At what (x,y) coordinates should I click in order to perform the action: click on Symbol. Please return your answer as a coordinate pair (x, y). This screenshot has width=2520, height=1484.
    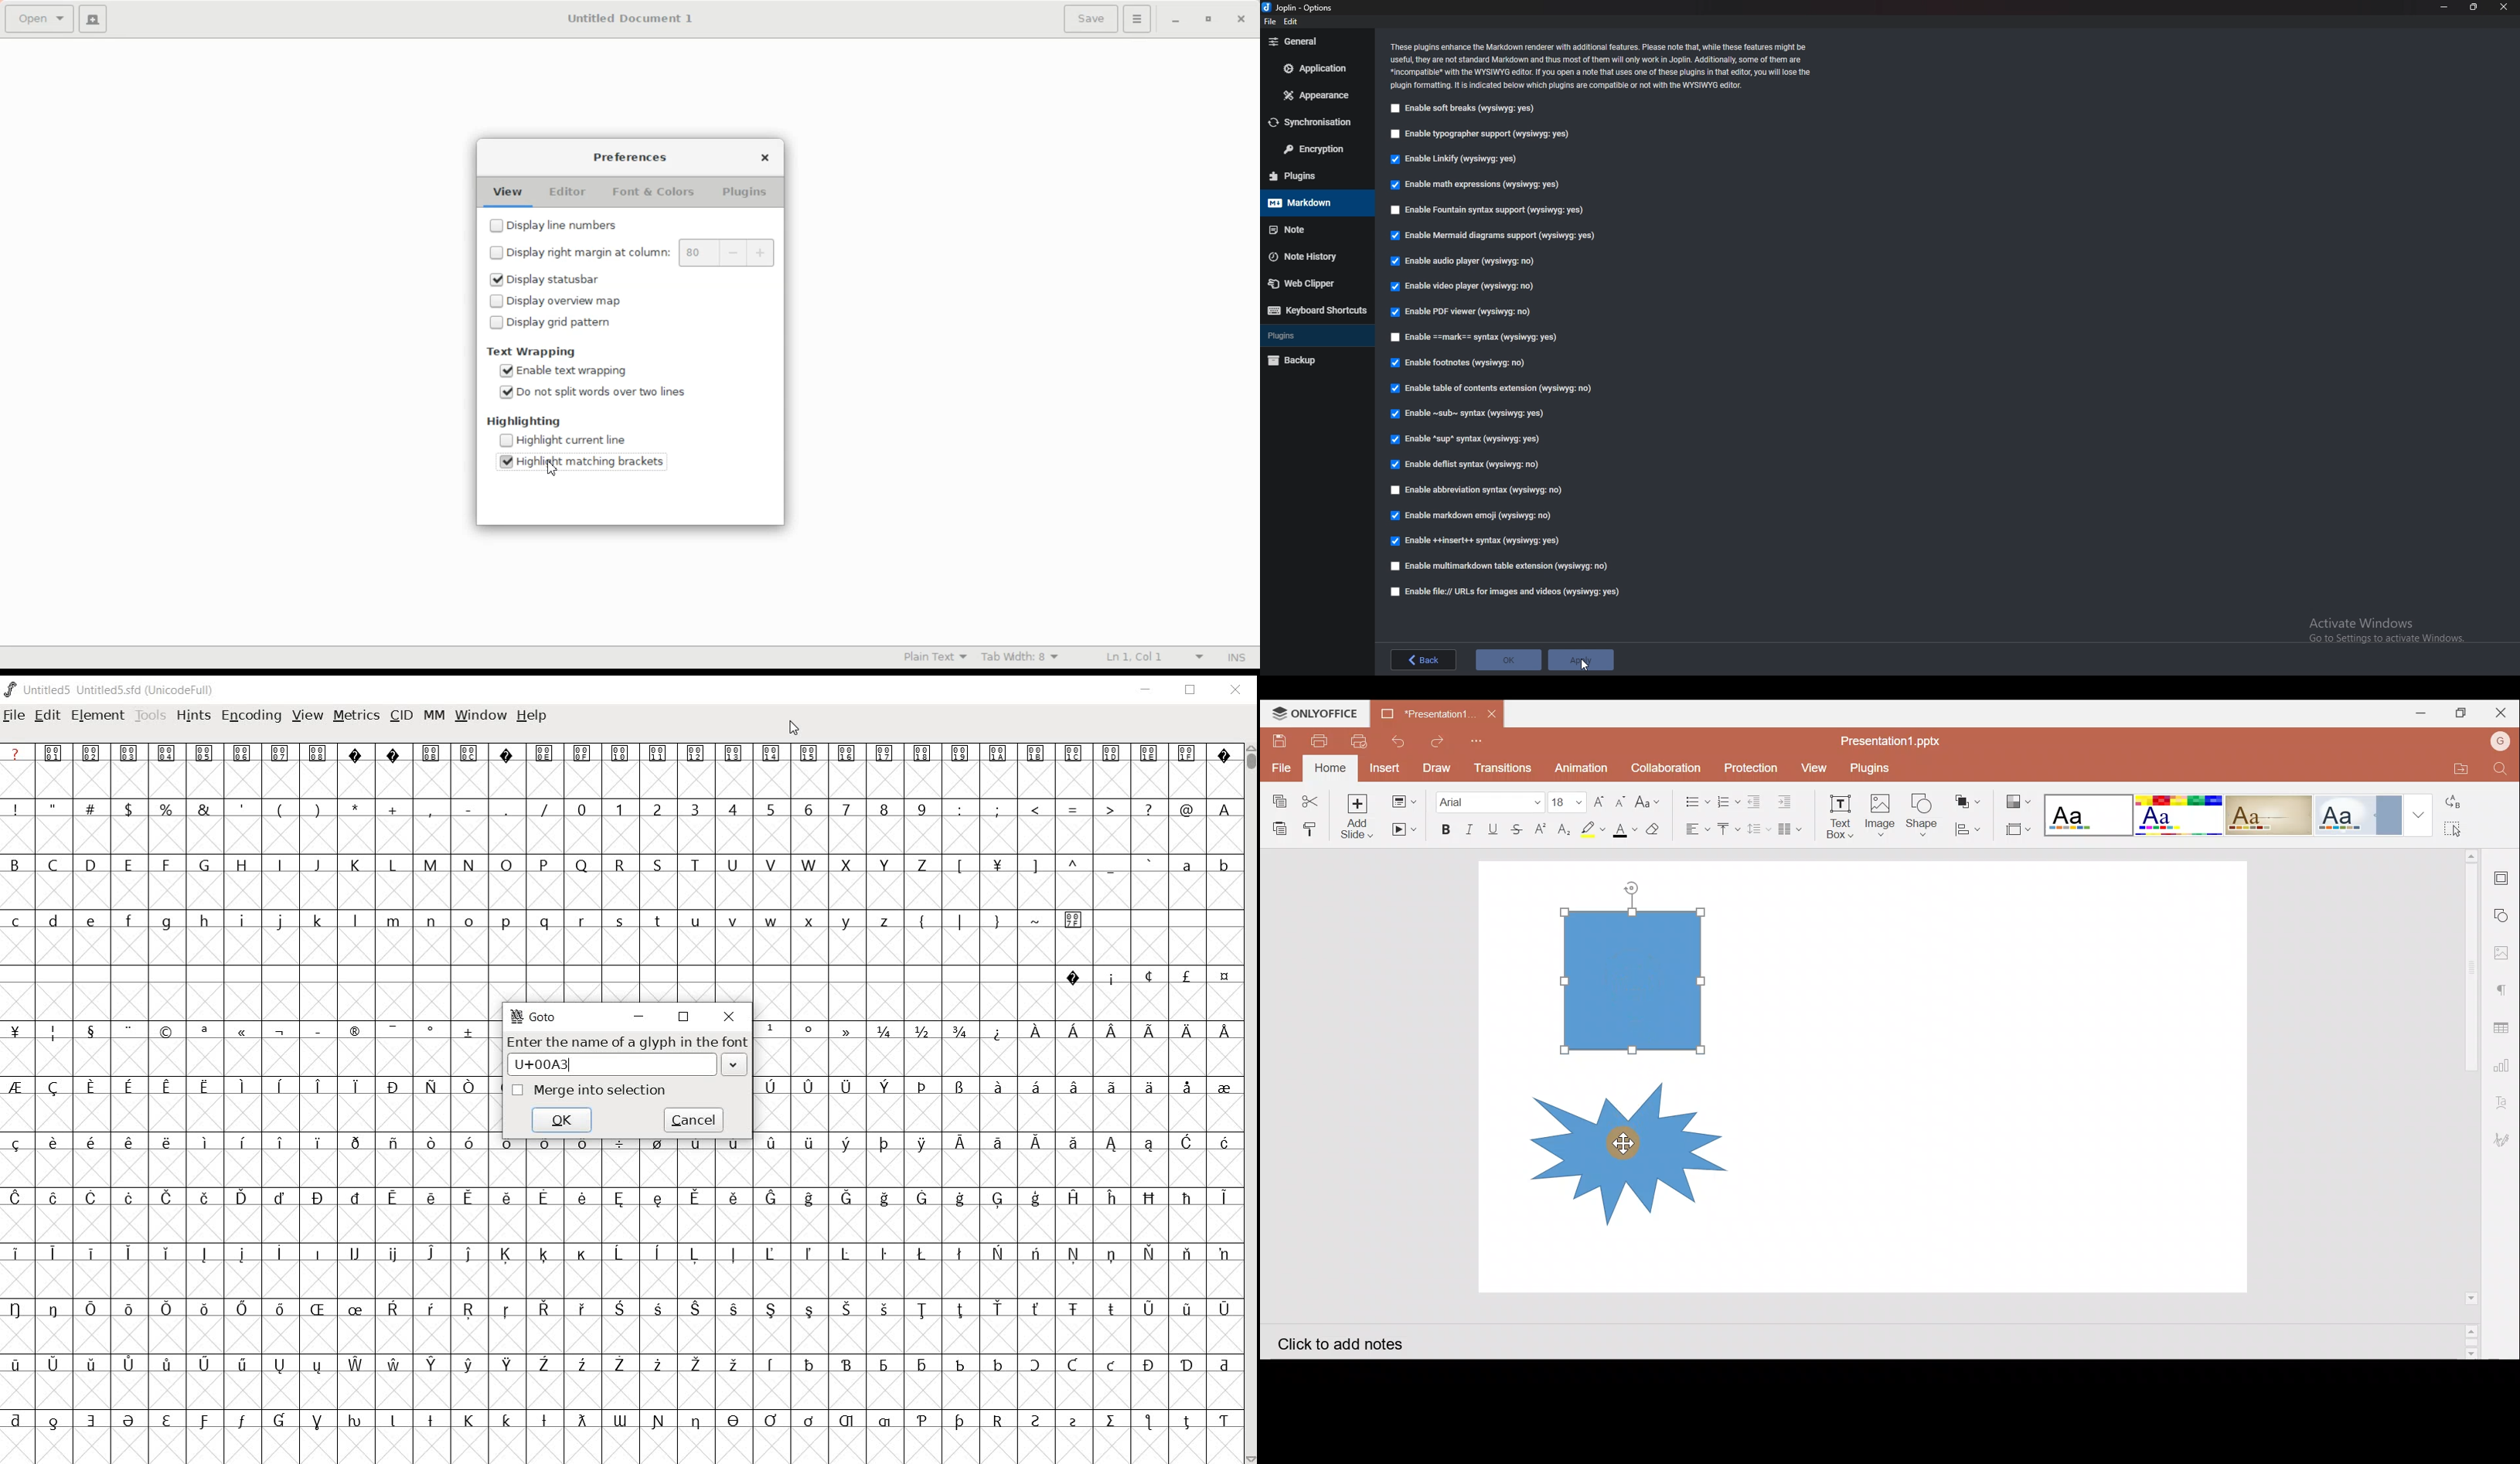
    Looking at the image, I should click on (279, 1310).